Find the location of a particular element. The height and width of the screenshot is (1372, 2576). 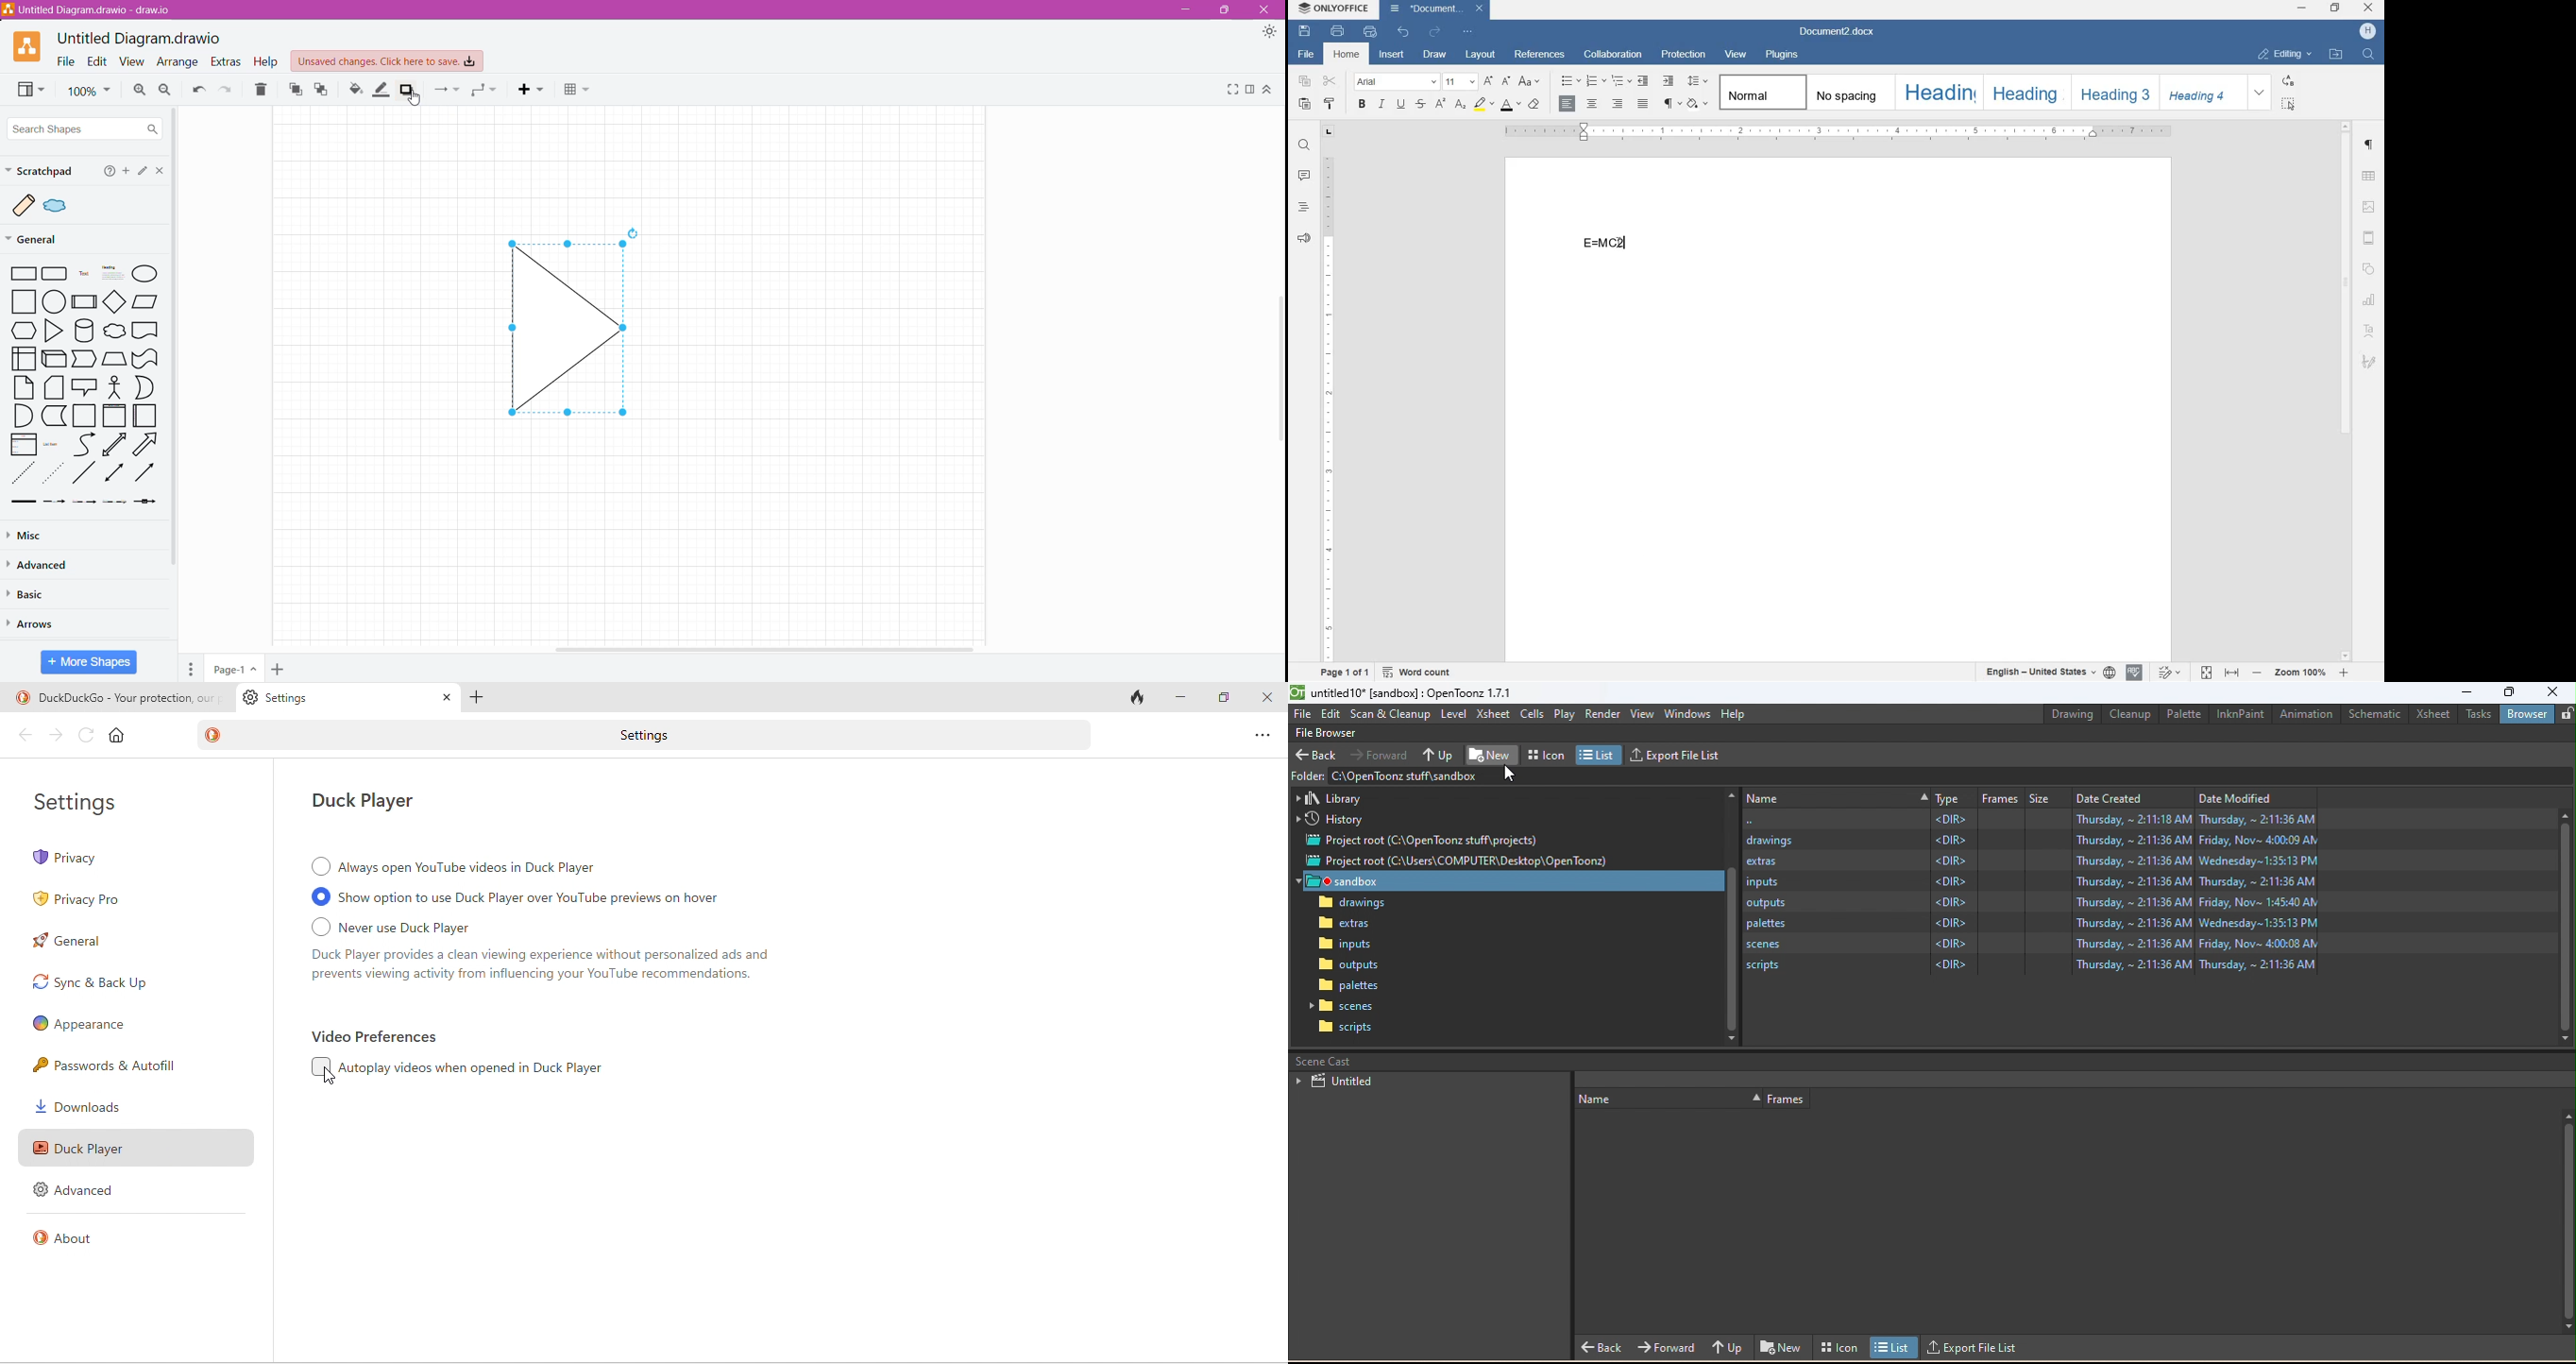

comments is located at coordinates (1304, 176).